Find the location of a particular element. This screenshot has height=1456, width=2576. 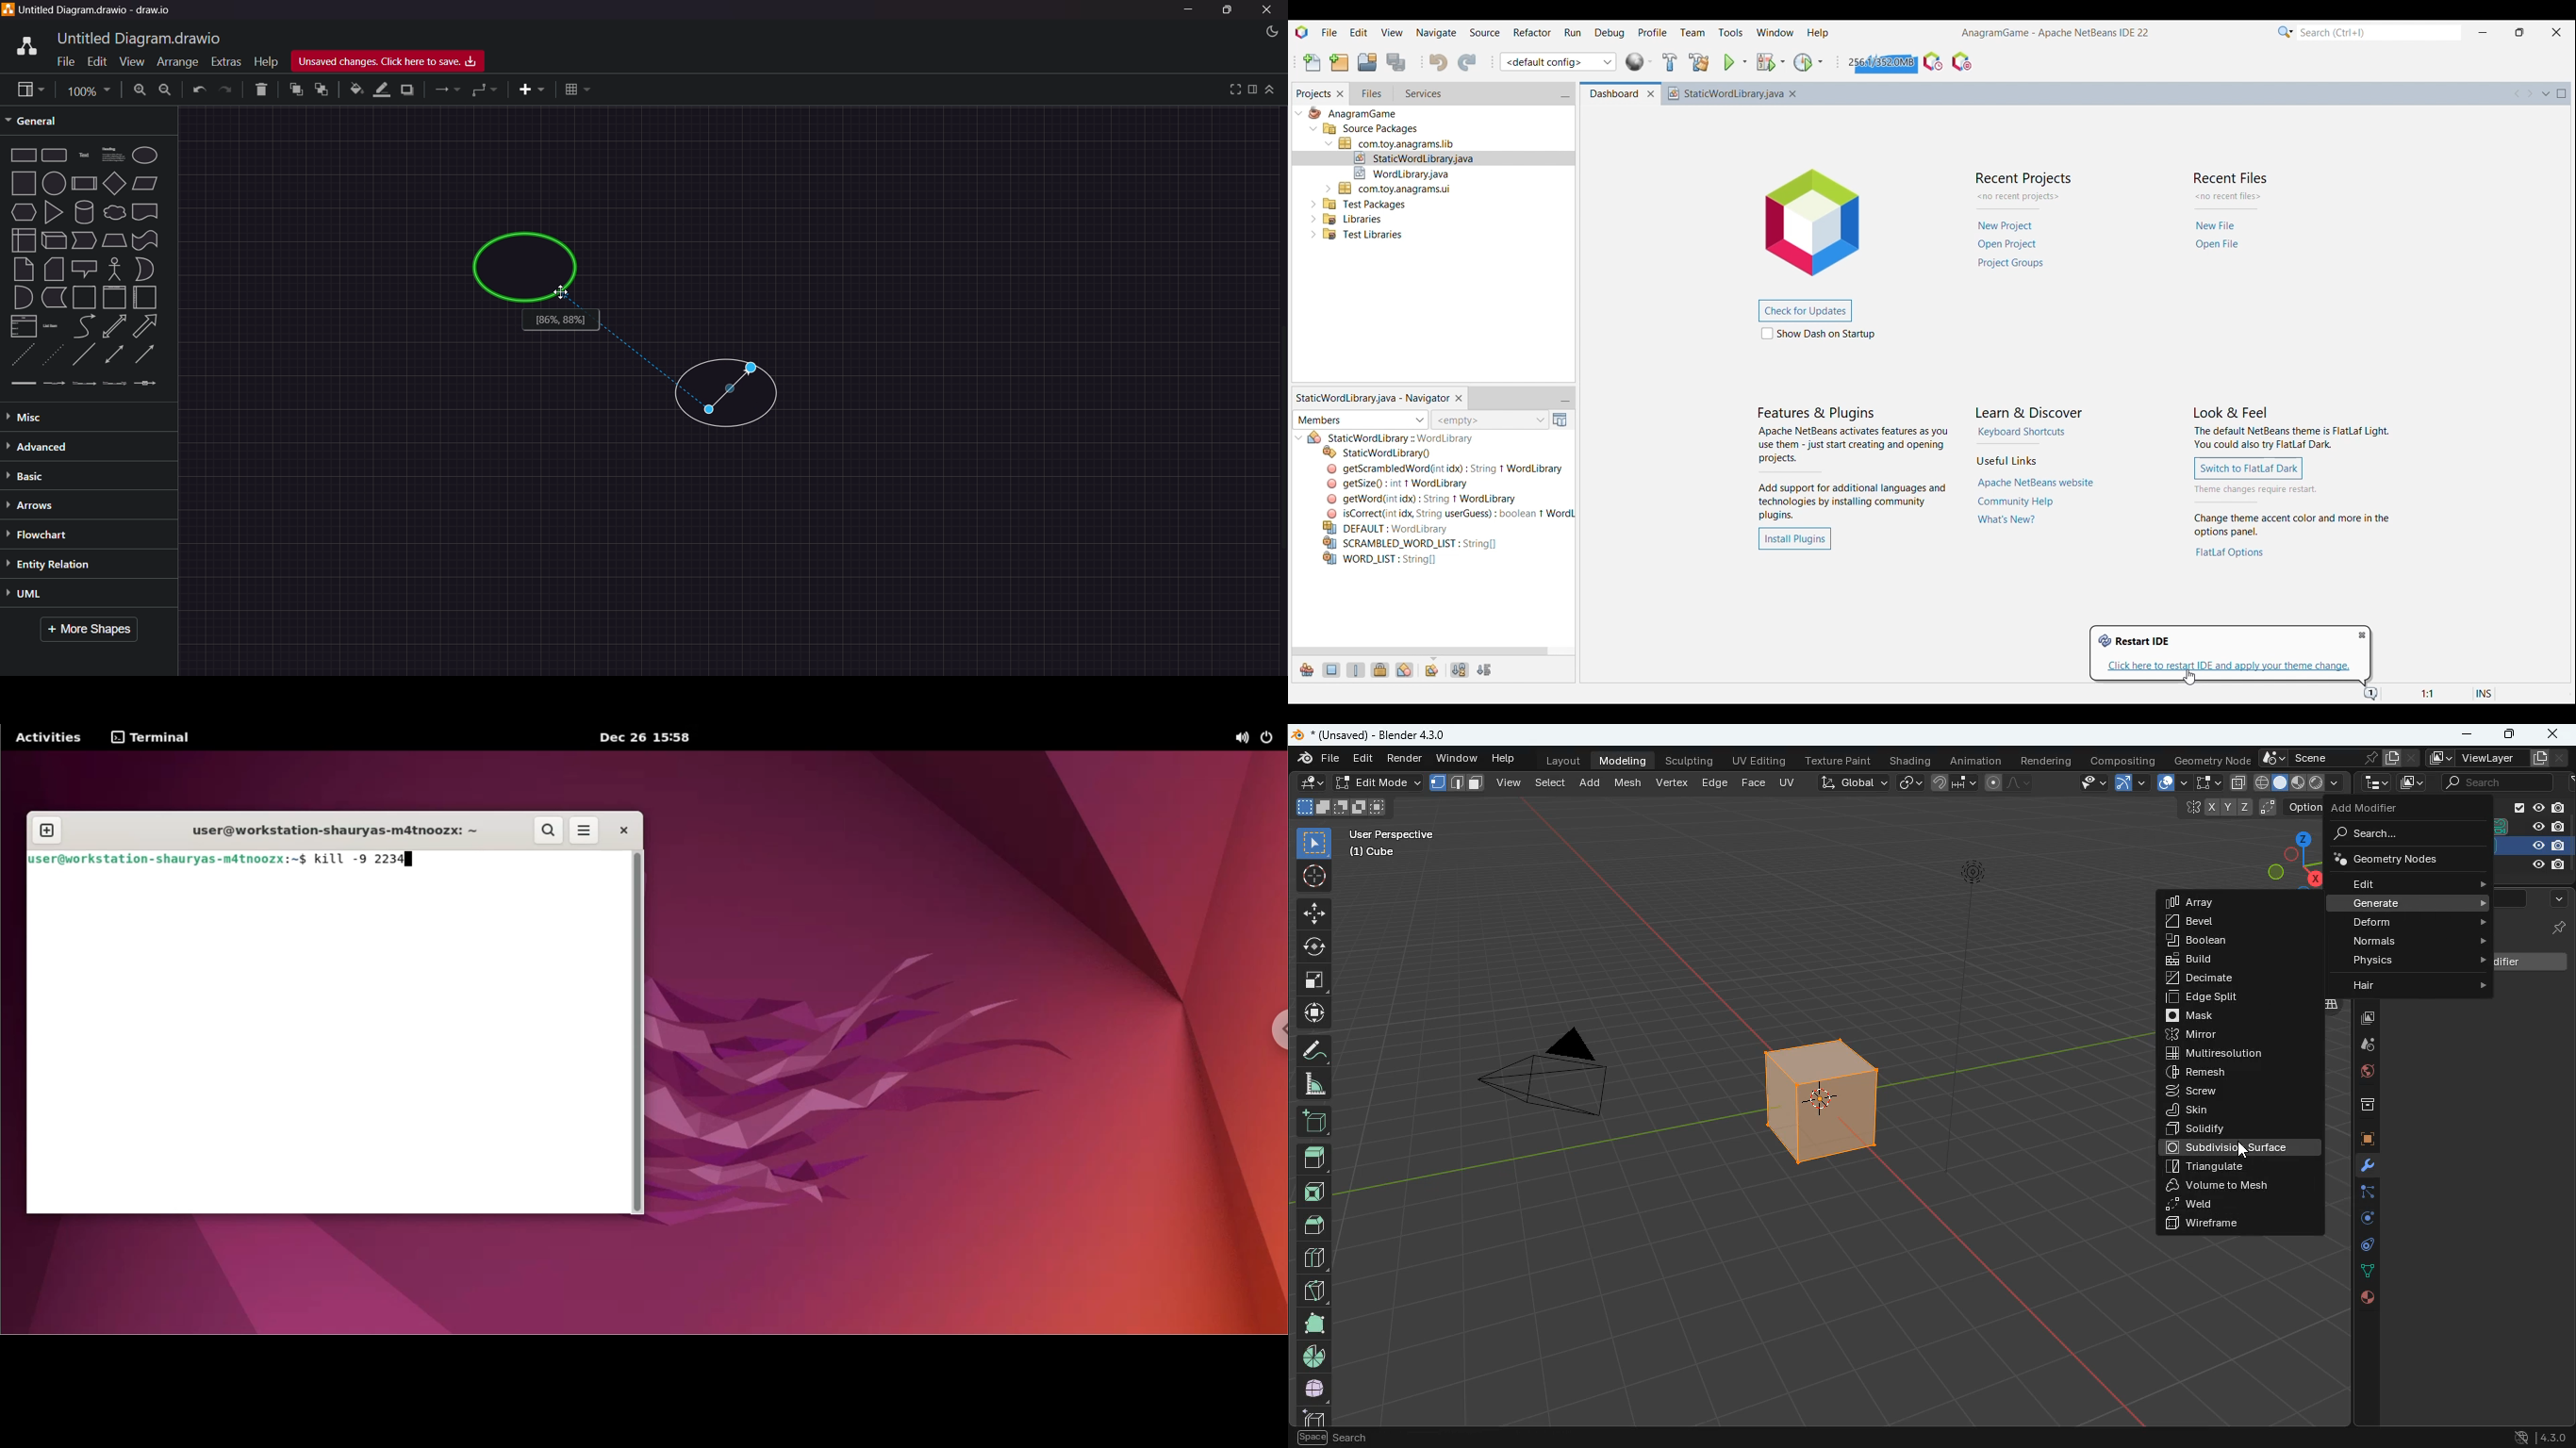

face is located at coordinates (1753, 783).